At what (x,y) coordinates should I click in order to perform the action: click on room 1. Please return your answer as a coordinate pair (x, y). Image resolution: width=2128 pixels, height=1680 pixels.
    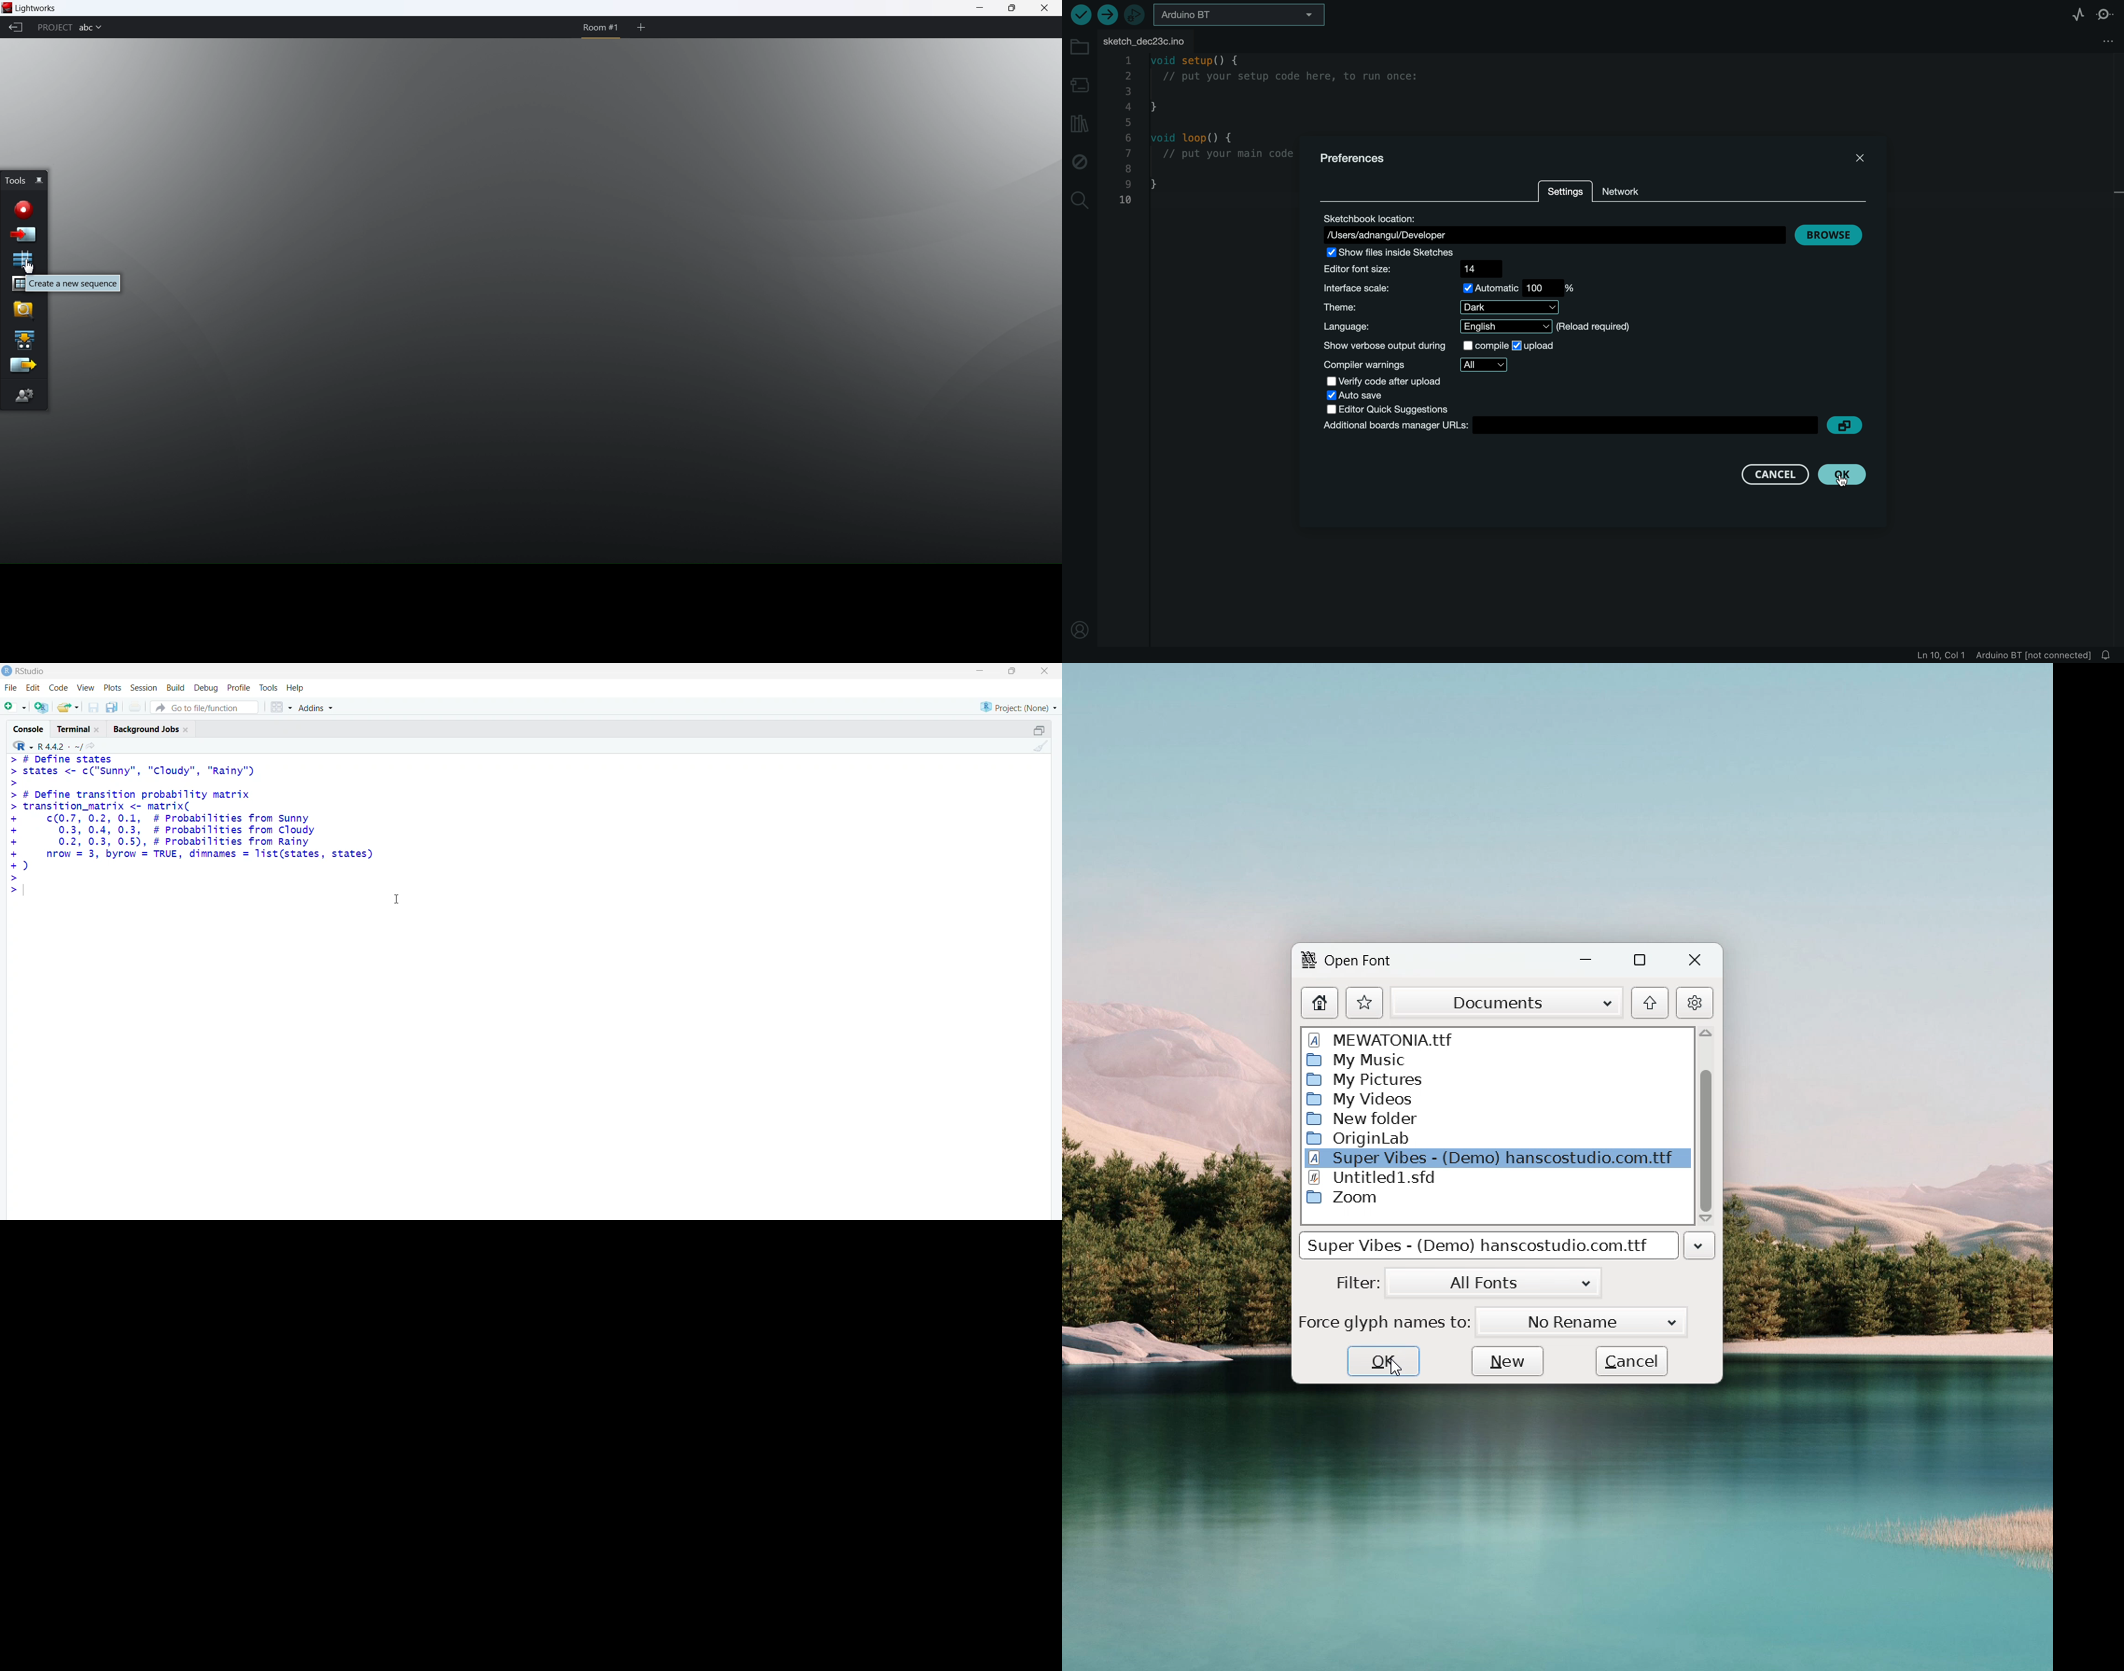
    Looking at the image, I should click on (596, 28).